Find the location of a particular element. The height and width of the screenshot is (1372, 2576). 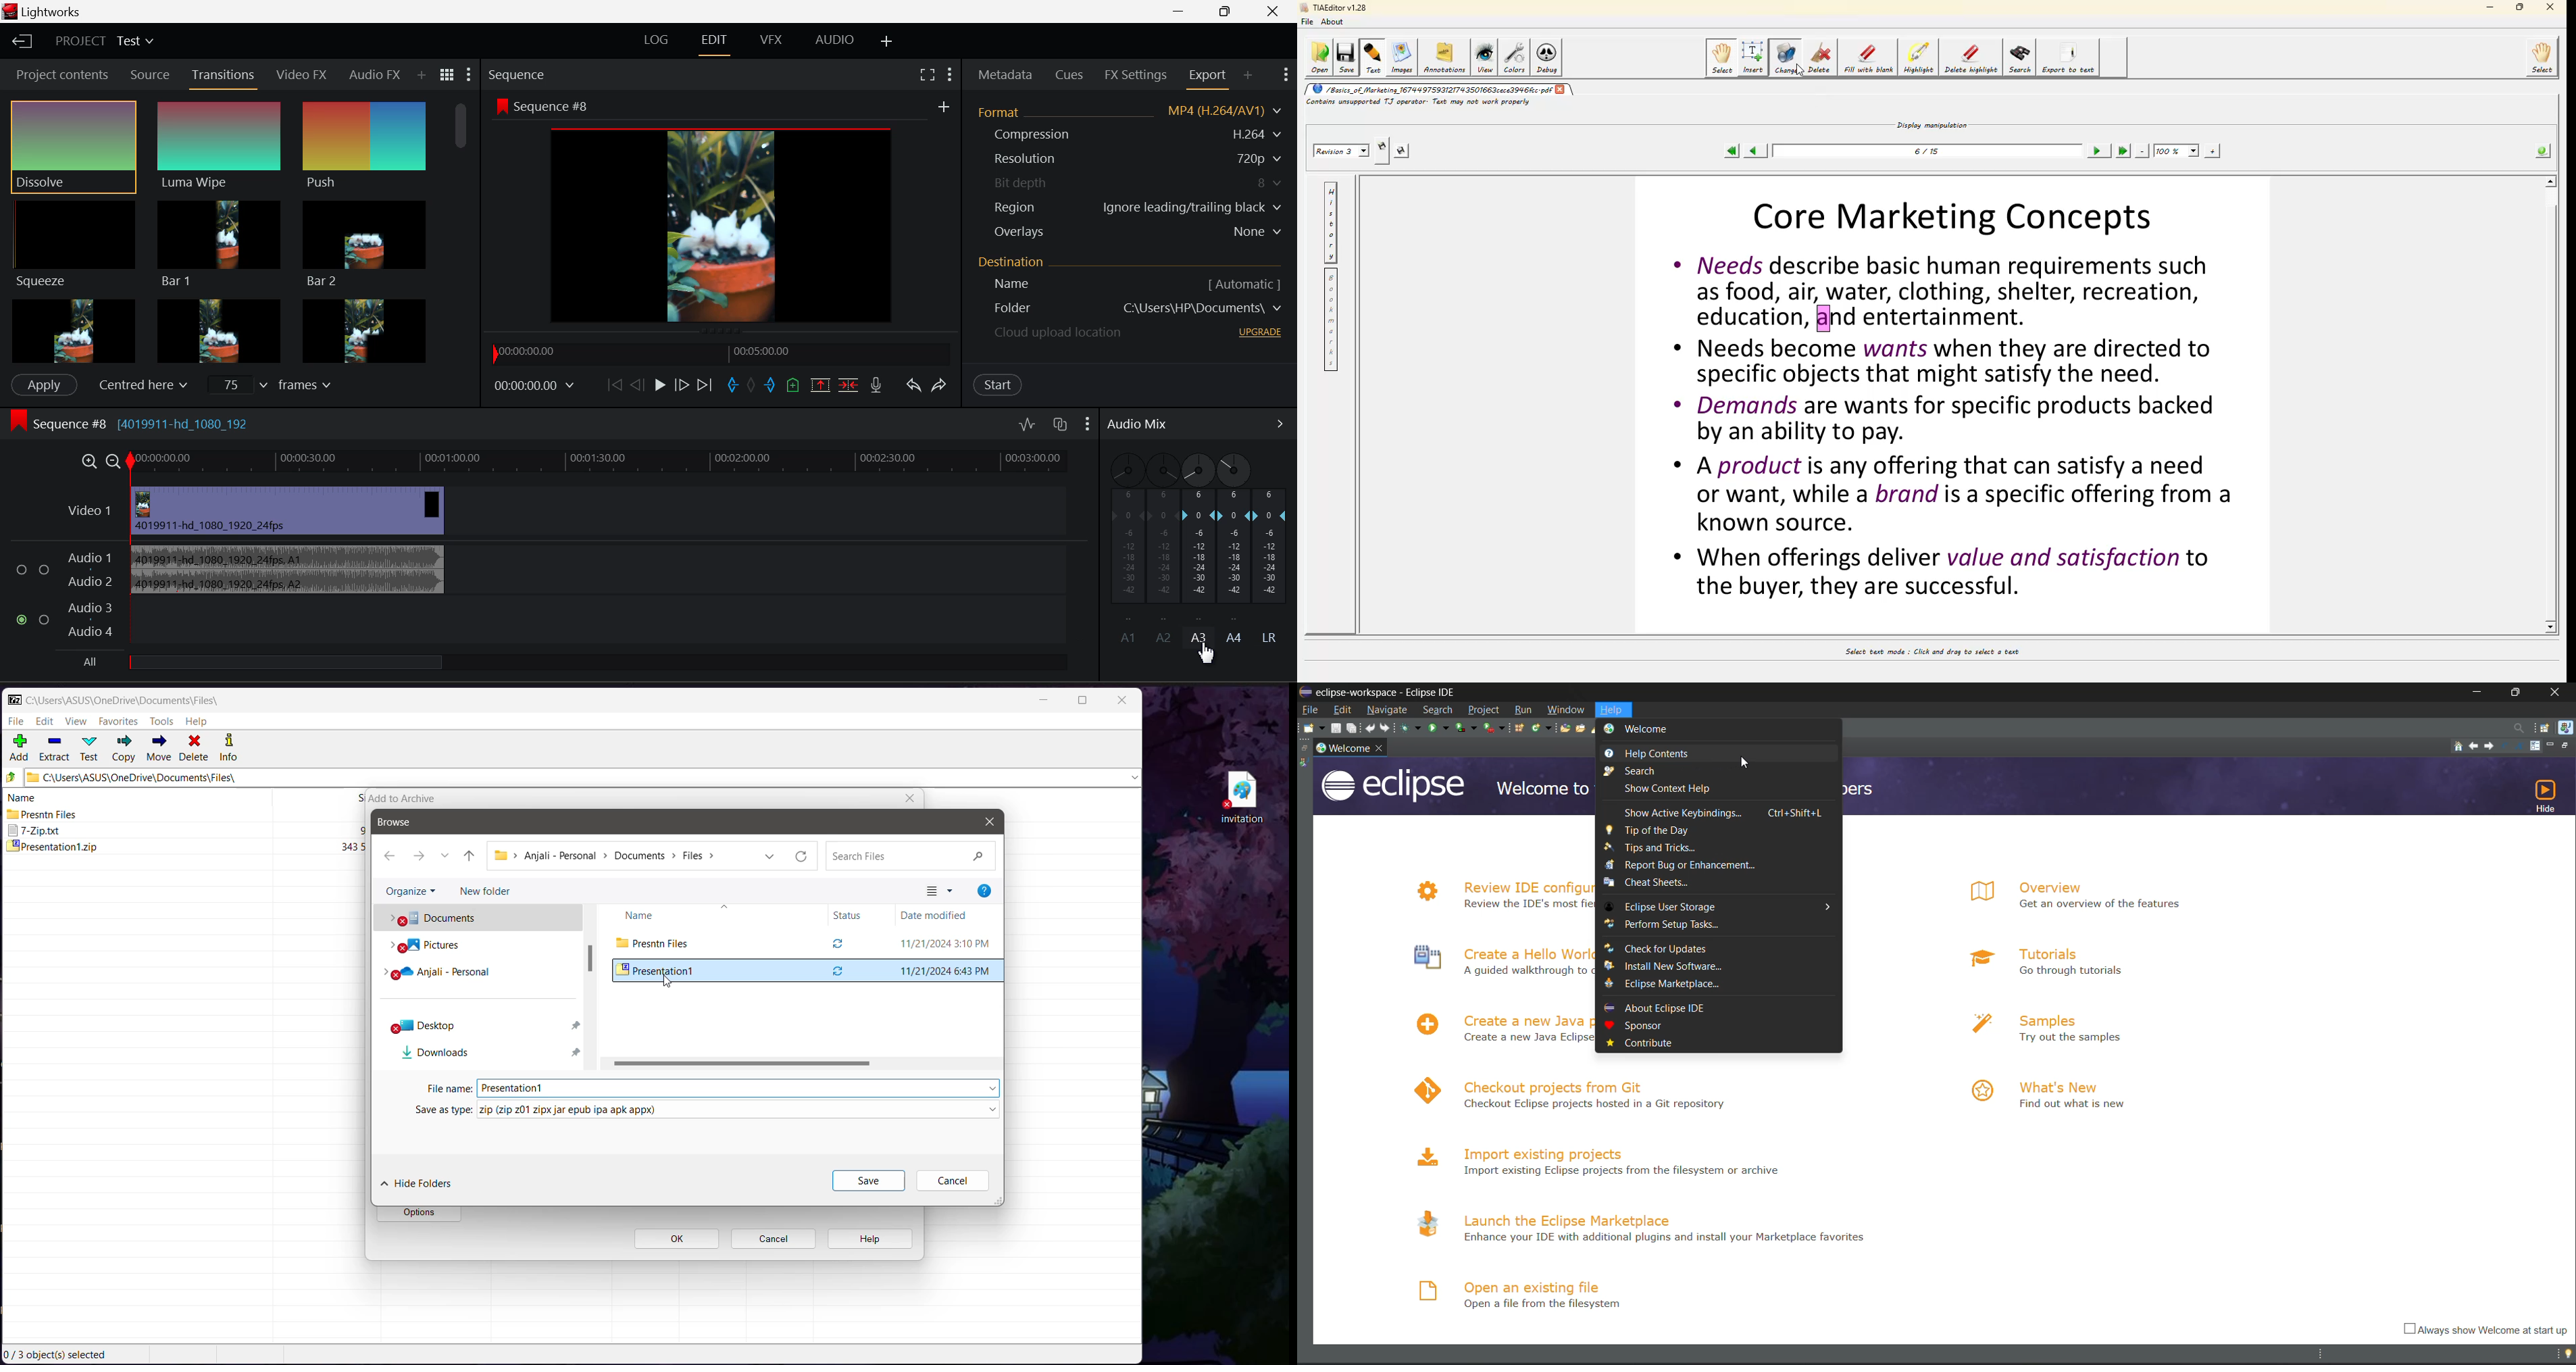

Hide Folders is located at coordinates (416, 1182).